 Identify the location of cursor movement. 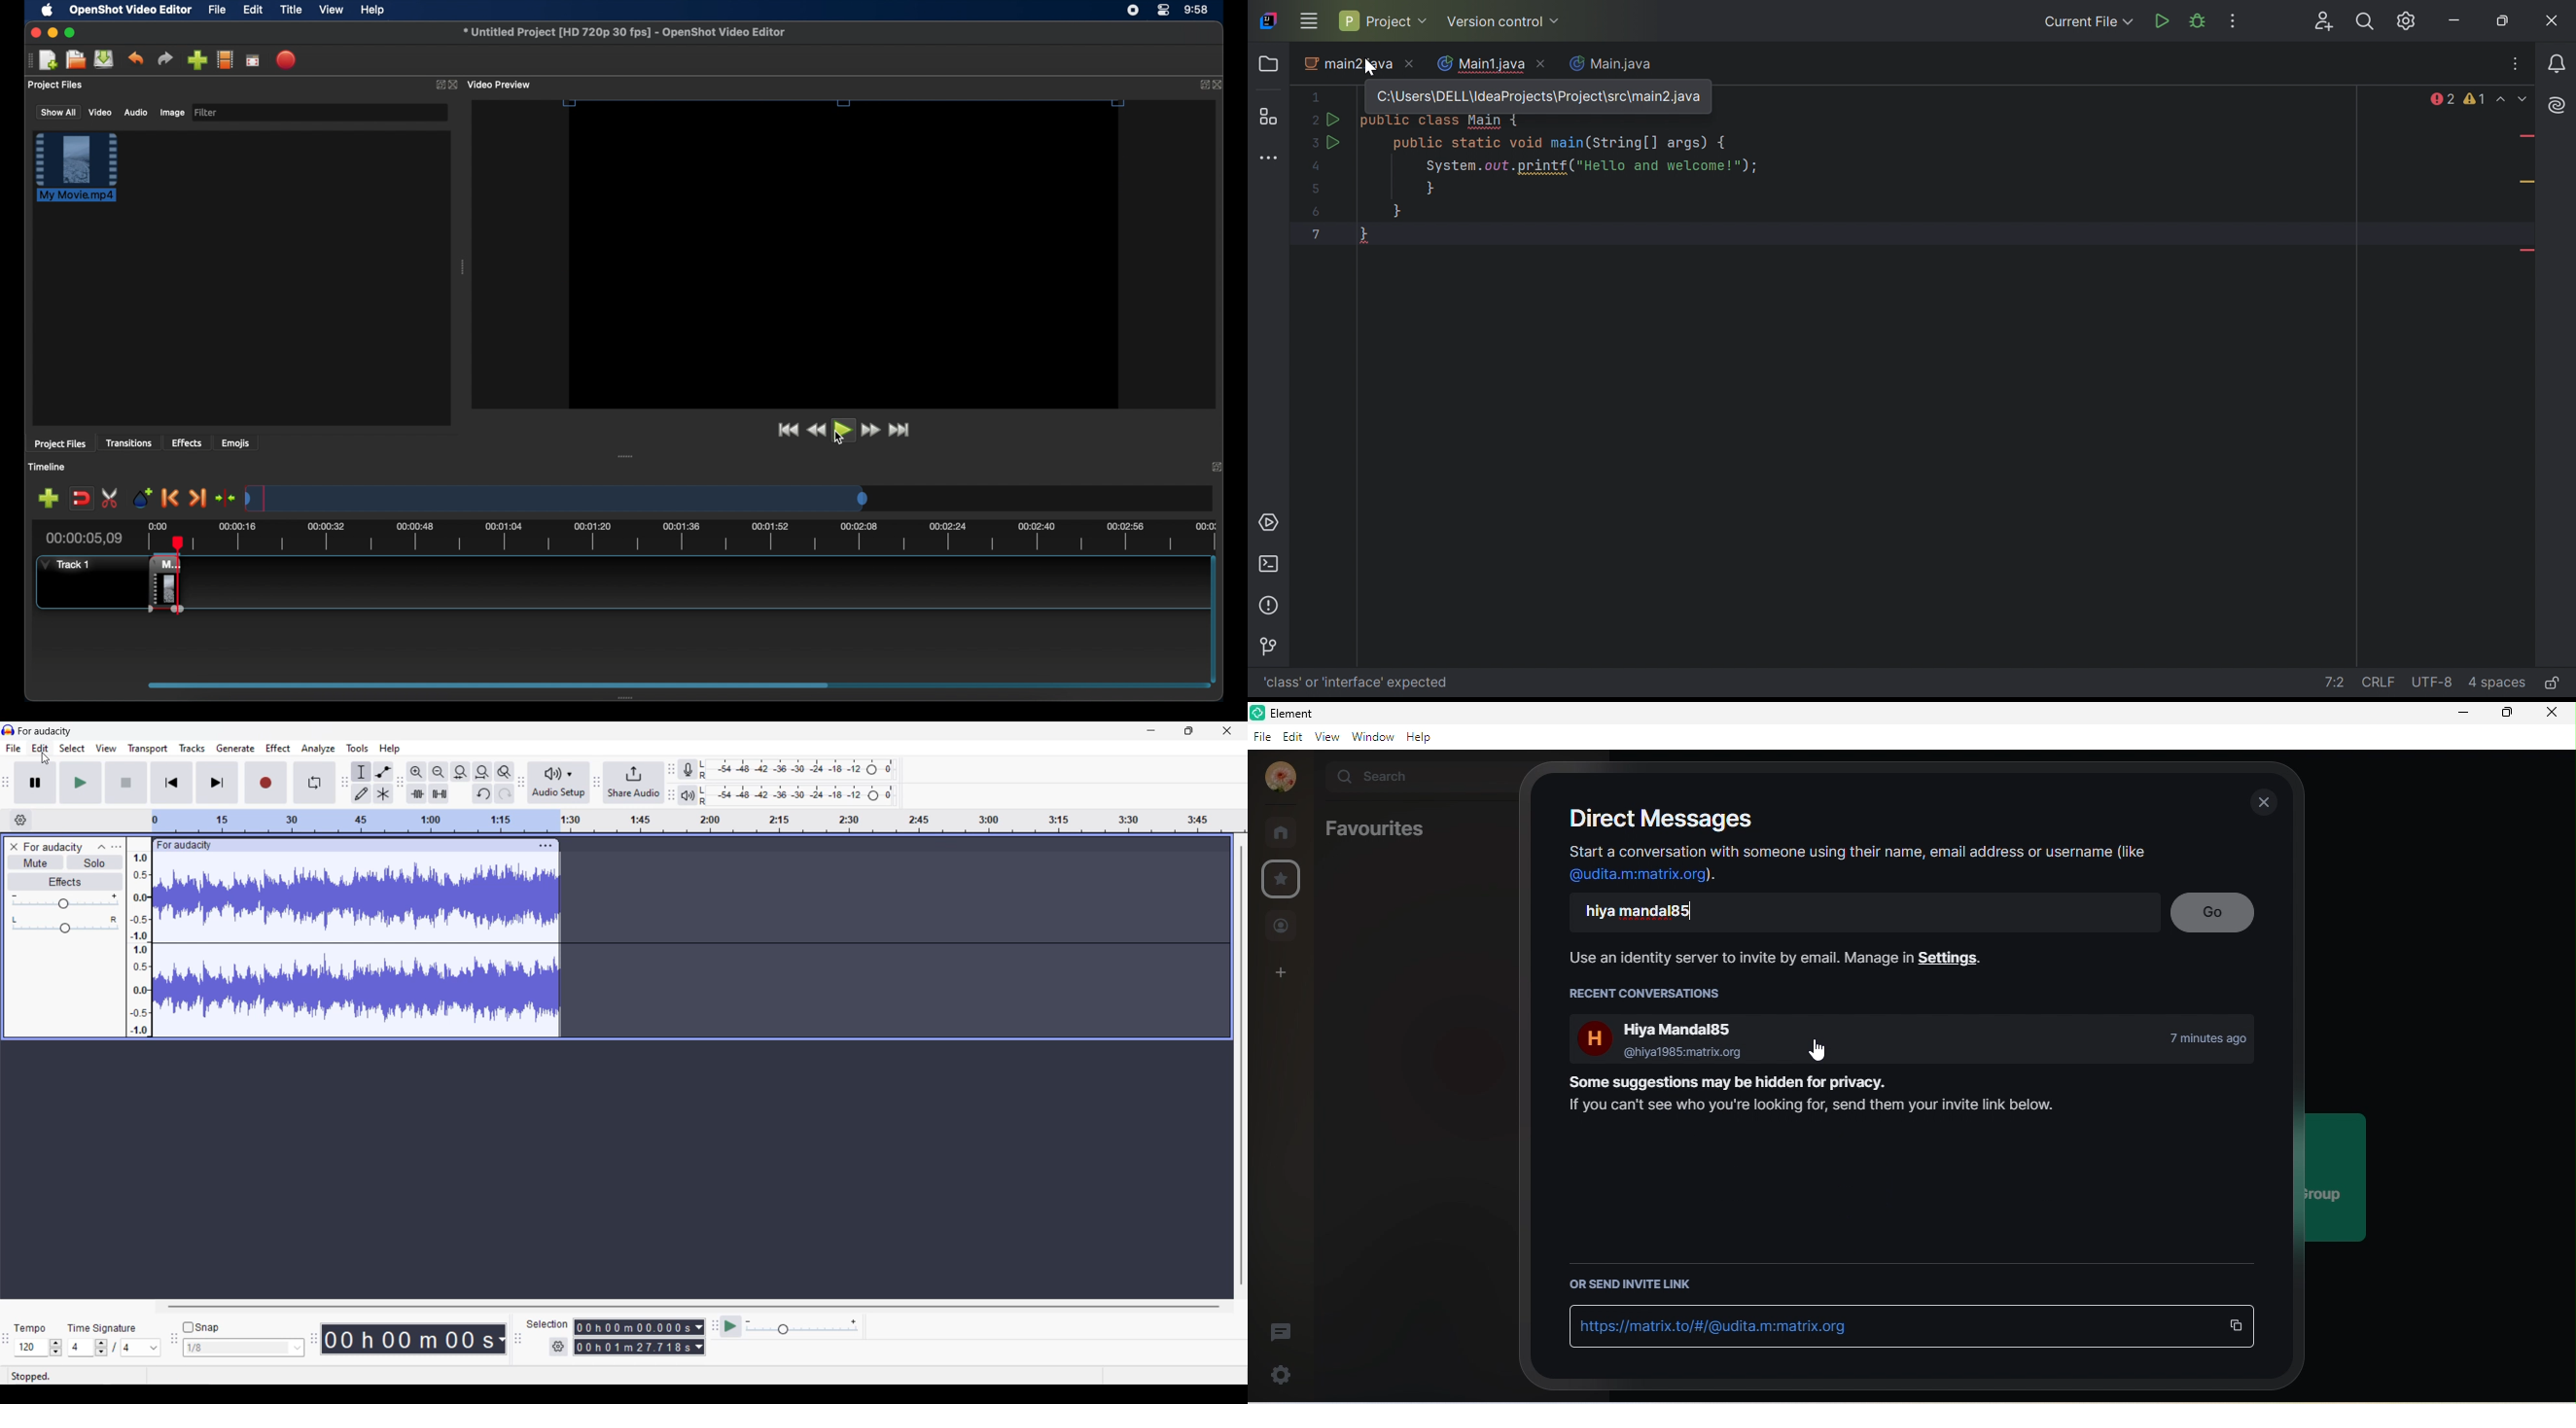
(1811, 1053).